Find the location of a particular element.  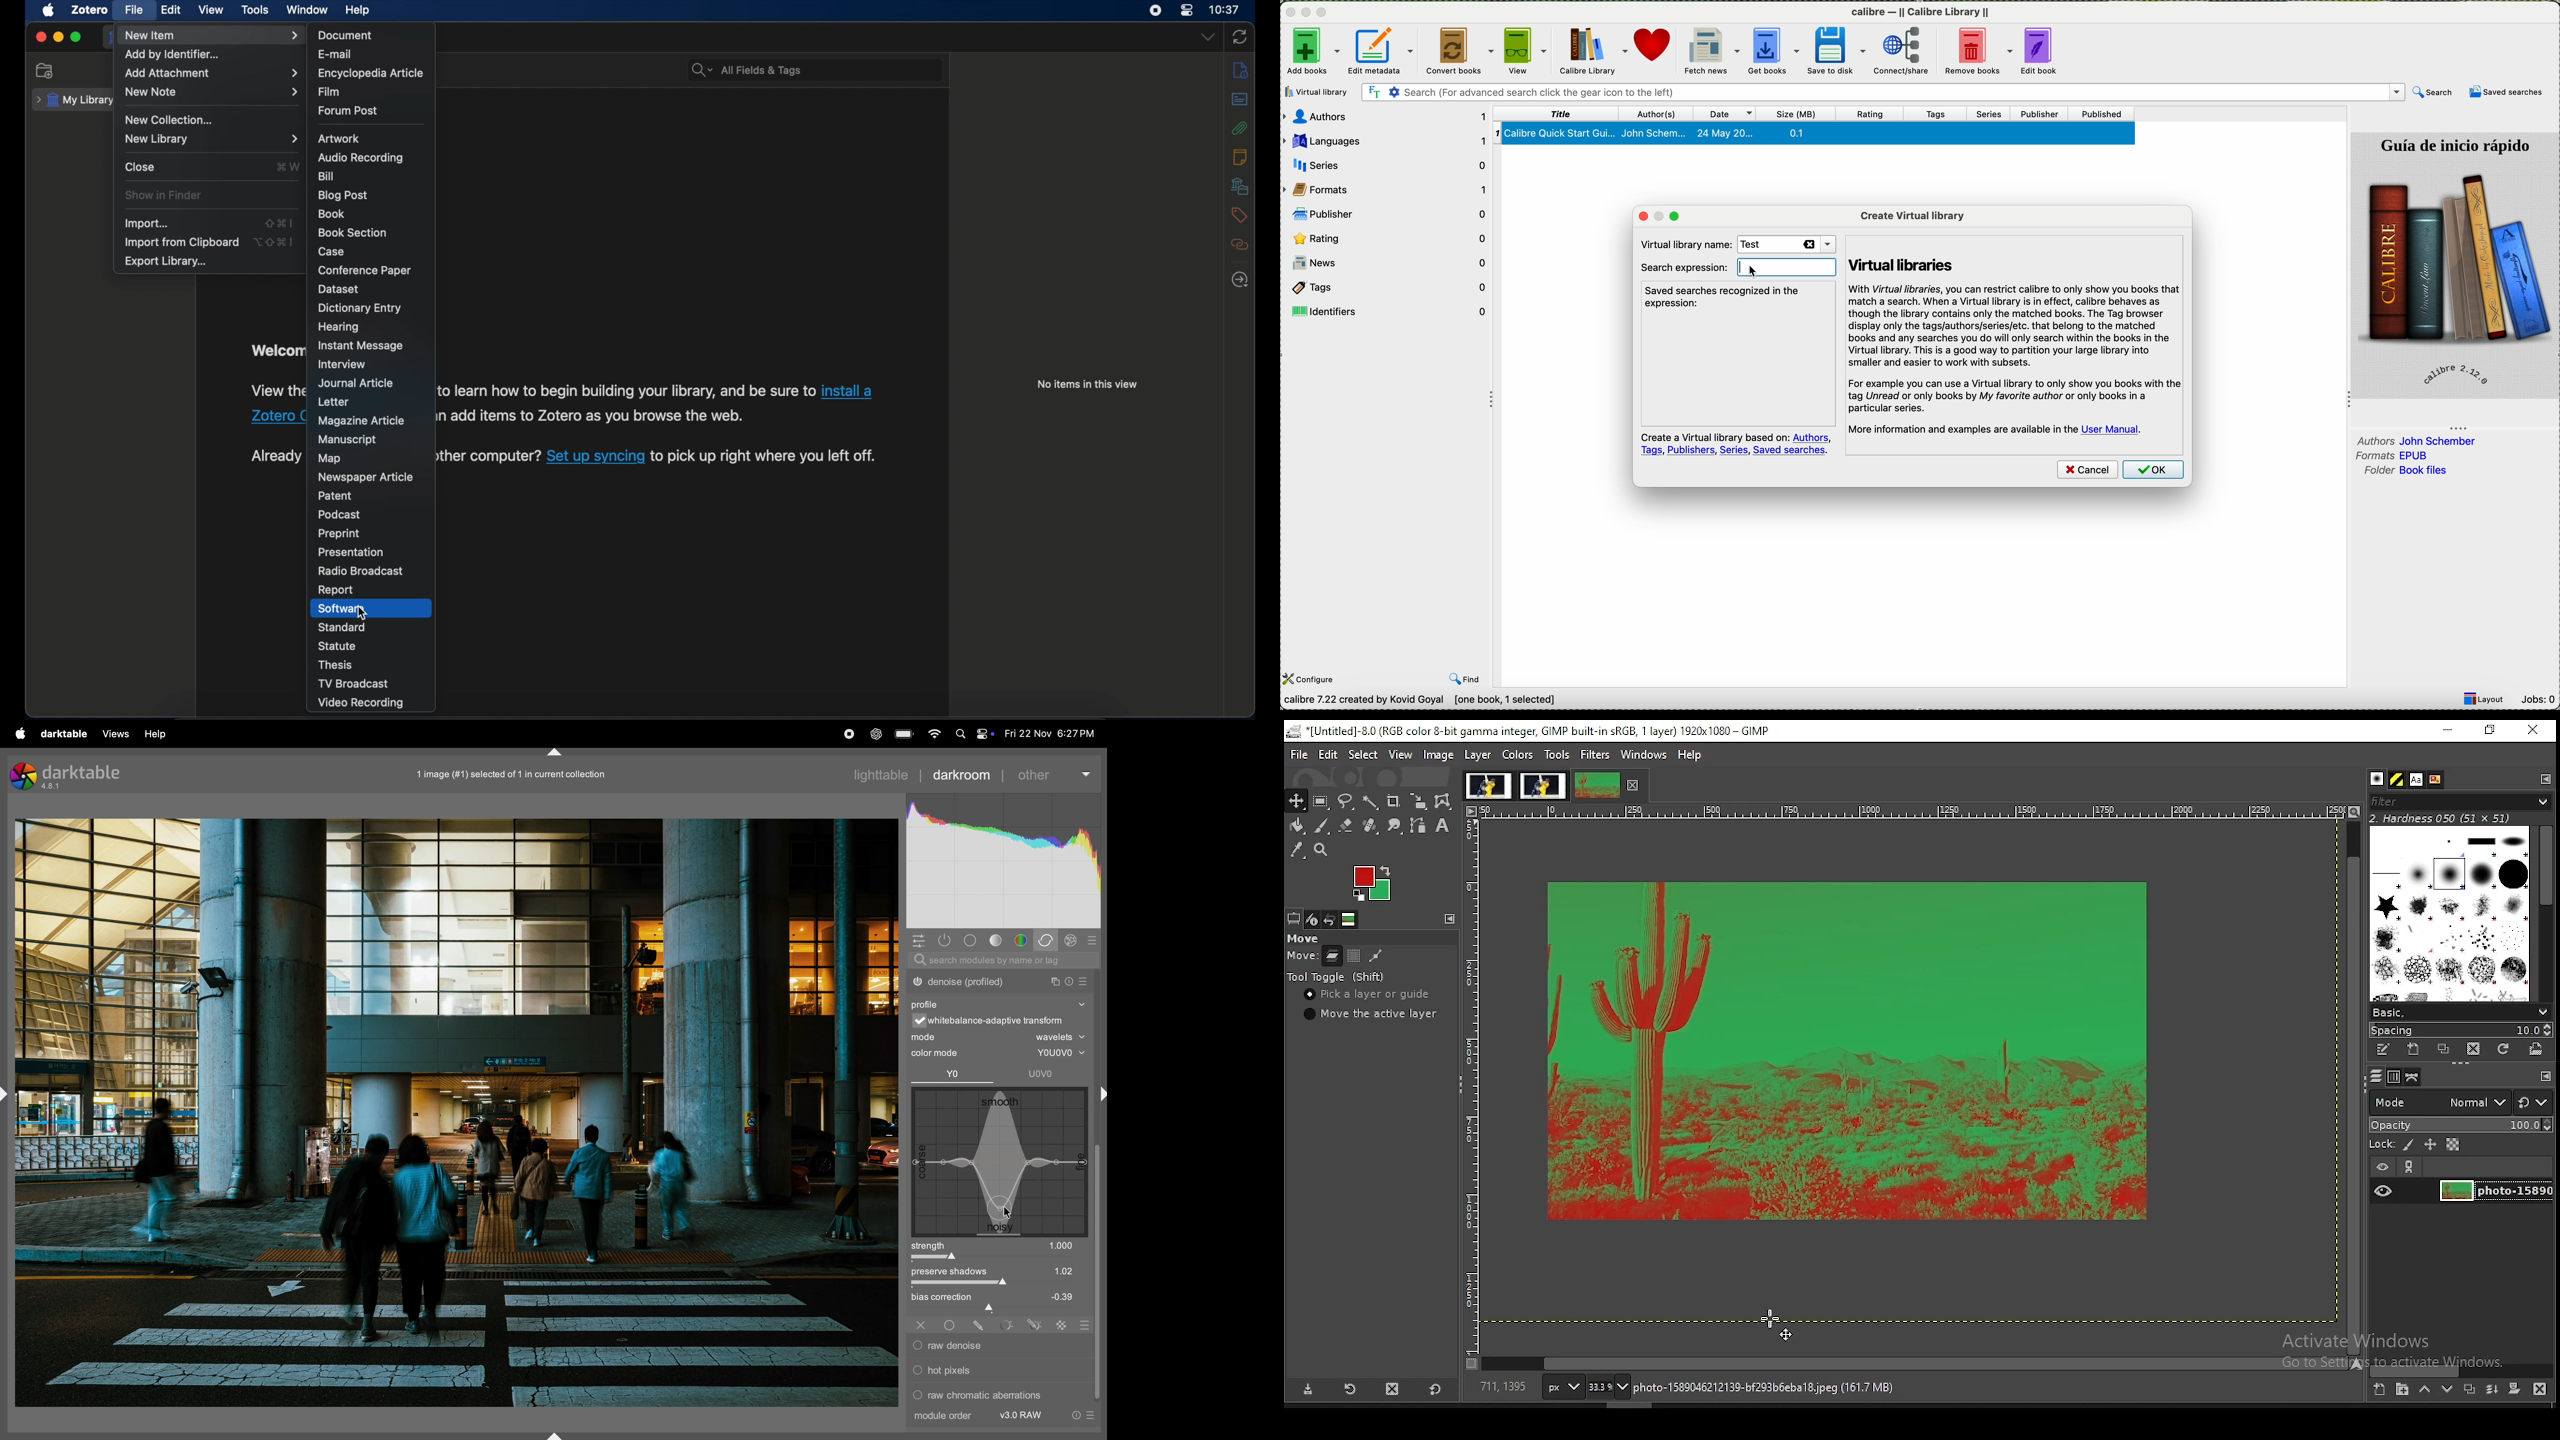

move is located at coordinates (1302, 938).